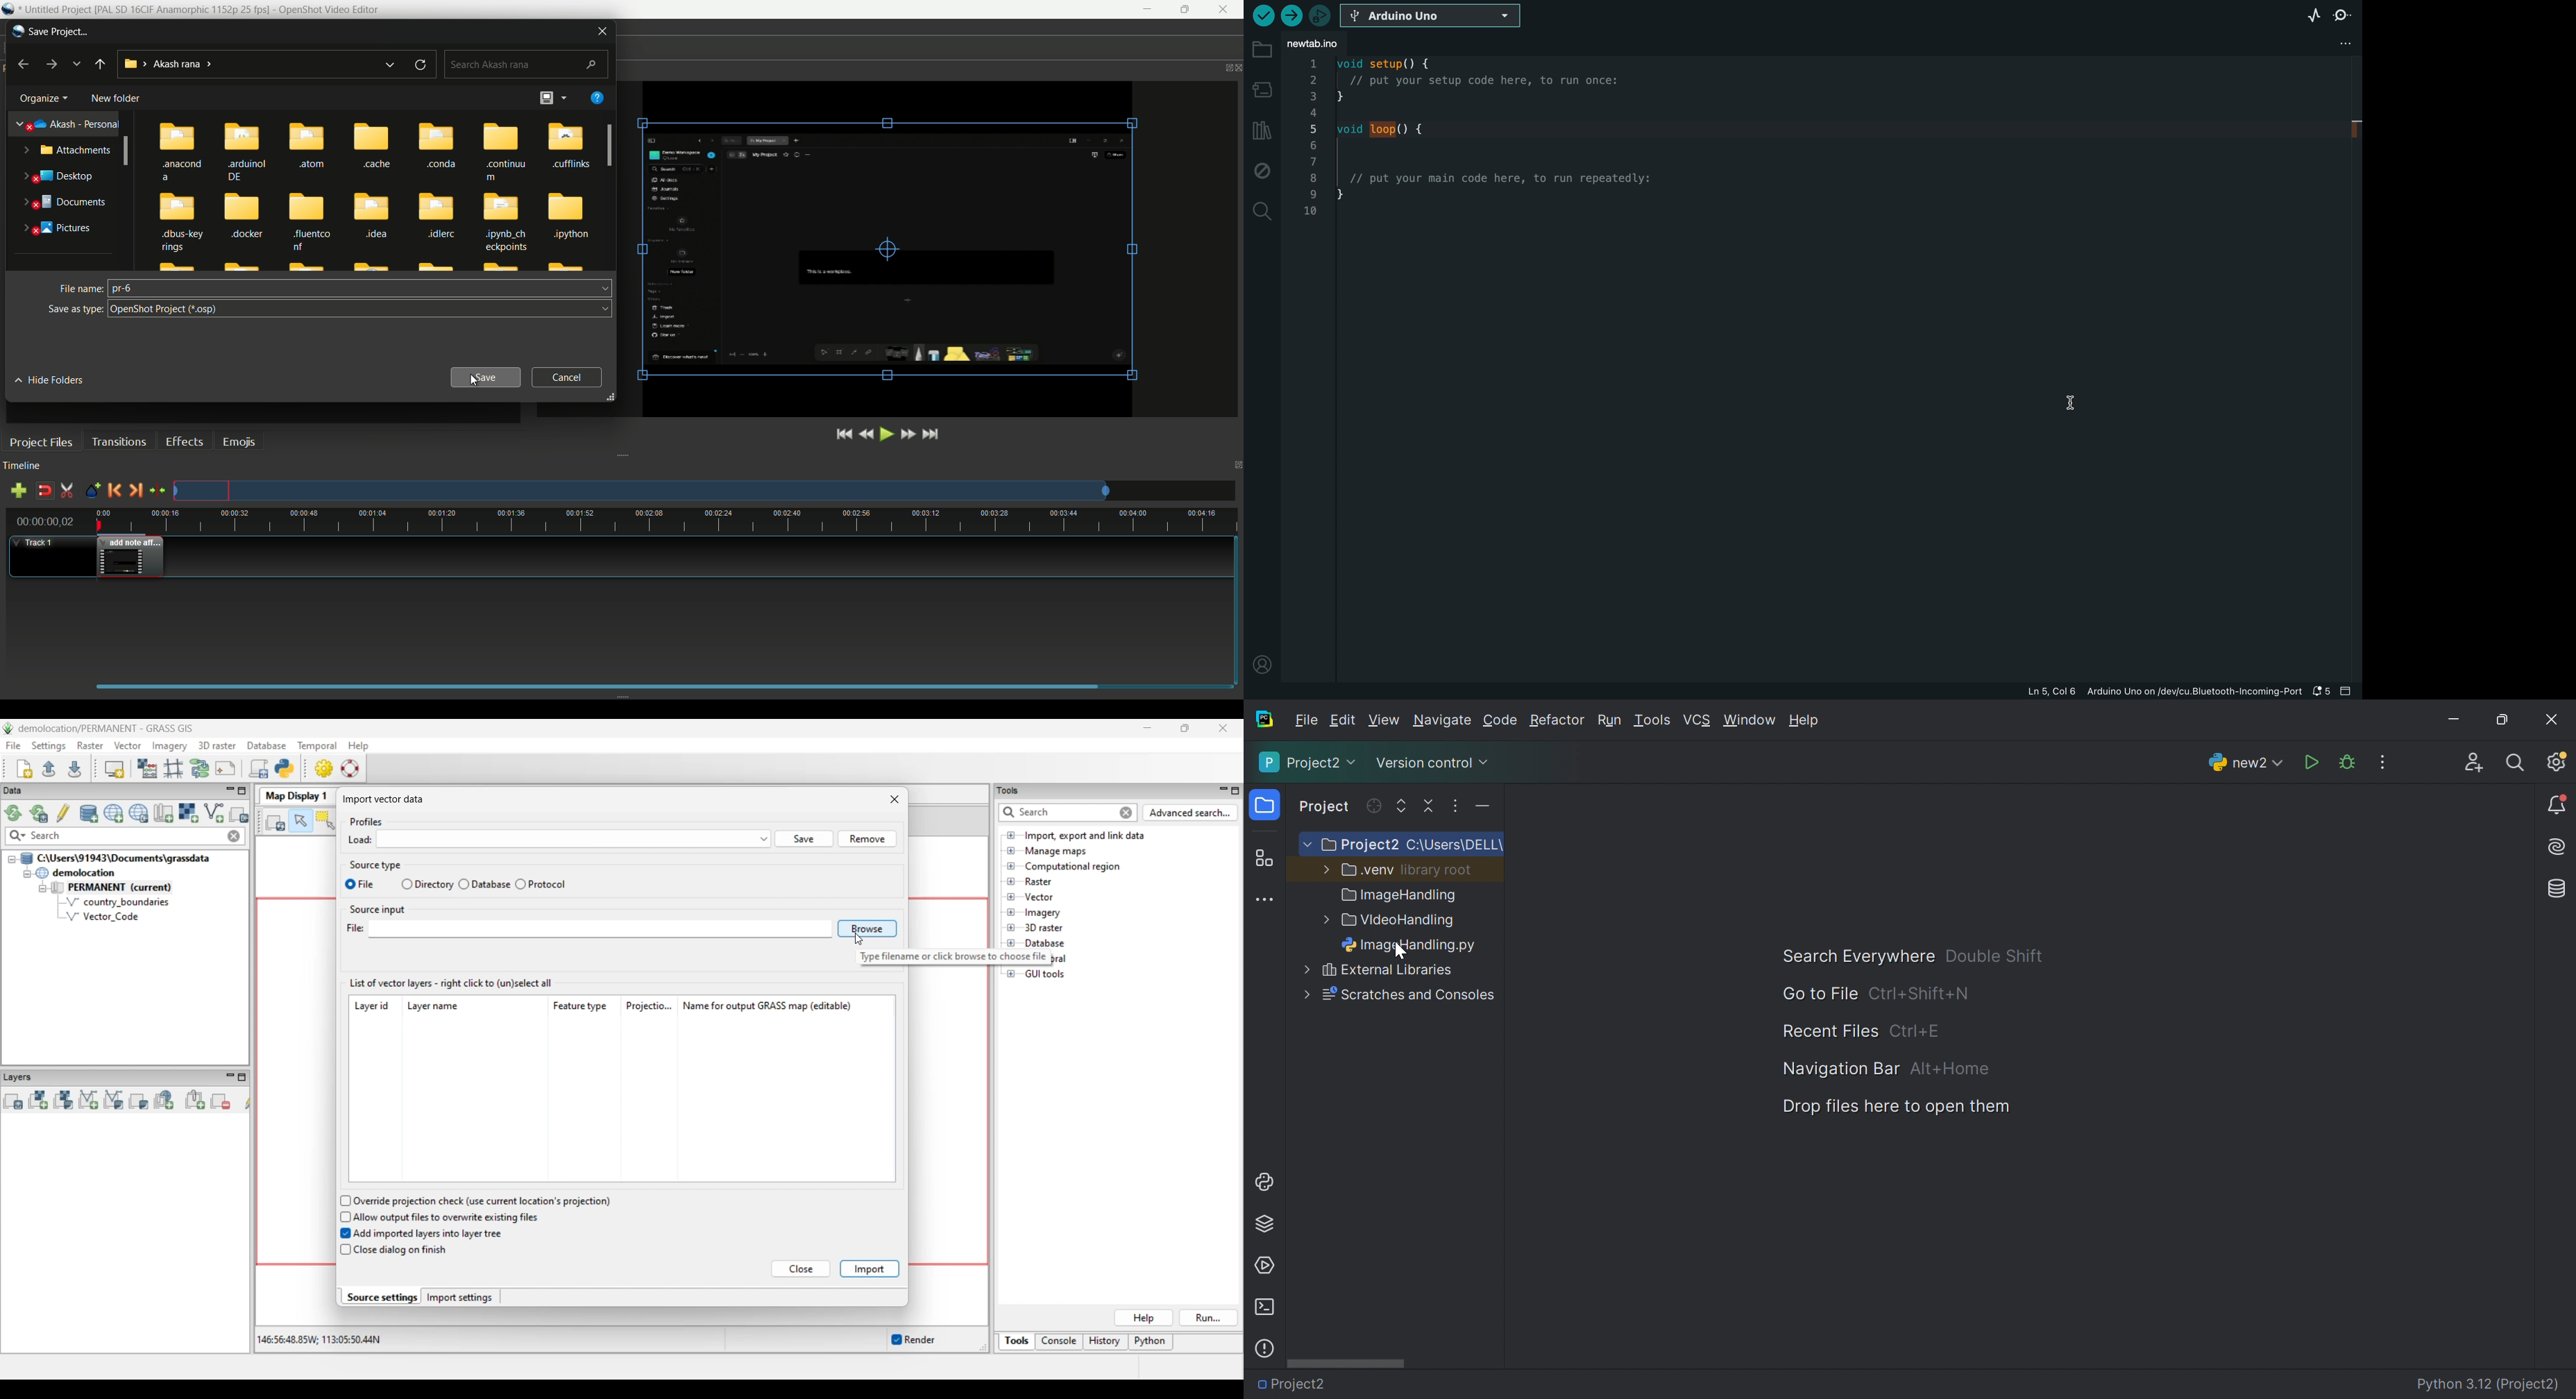  Describe the element at coordinates (168, 64) in the screenshot. I see `location` at that location.